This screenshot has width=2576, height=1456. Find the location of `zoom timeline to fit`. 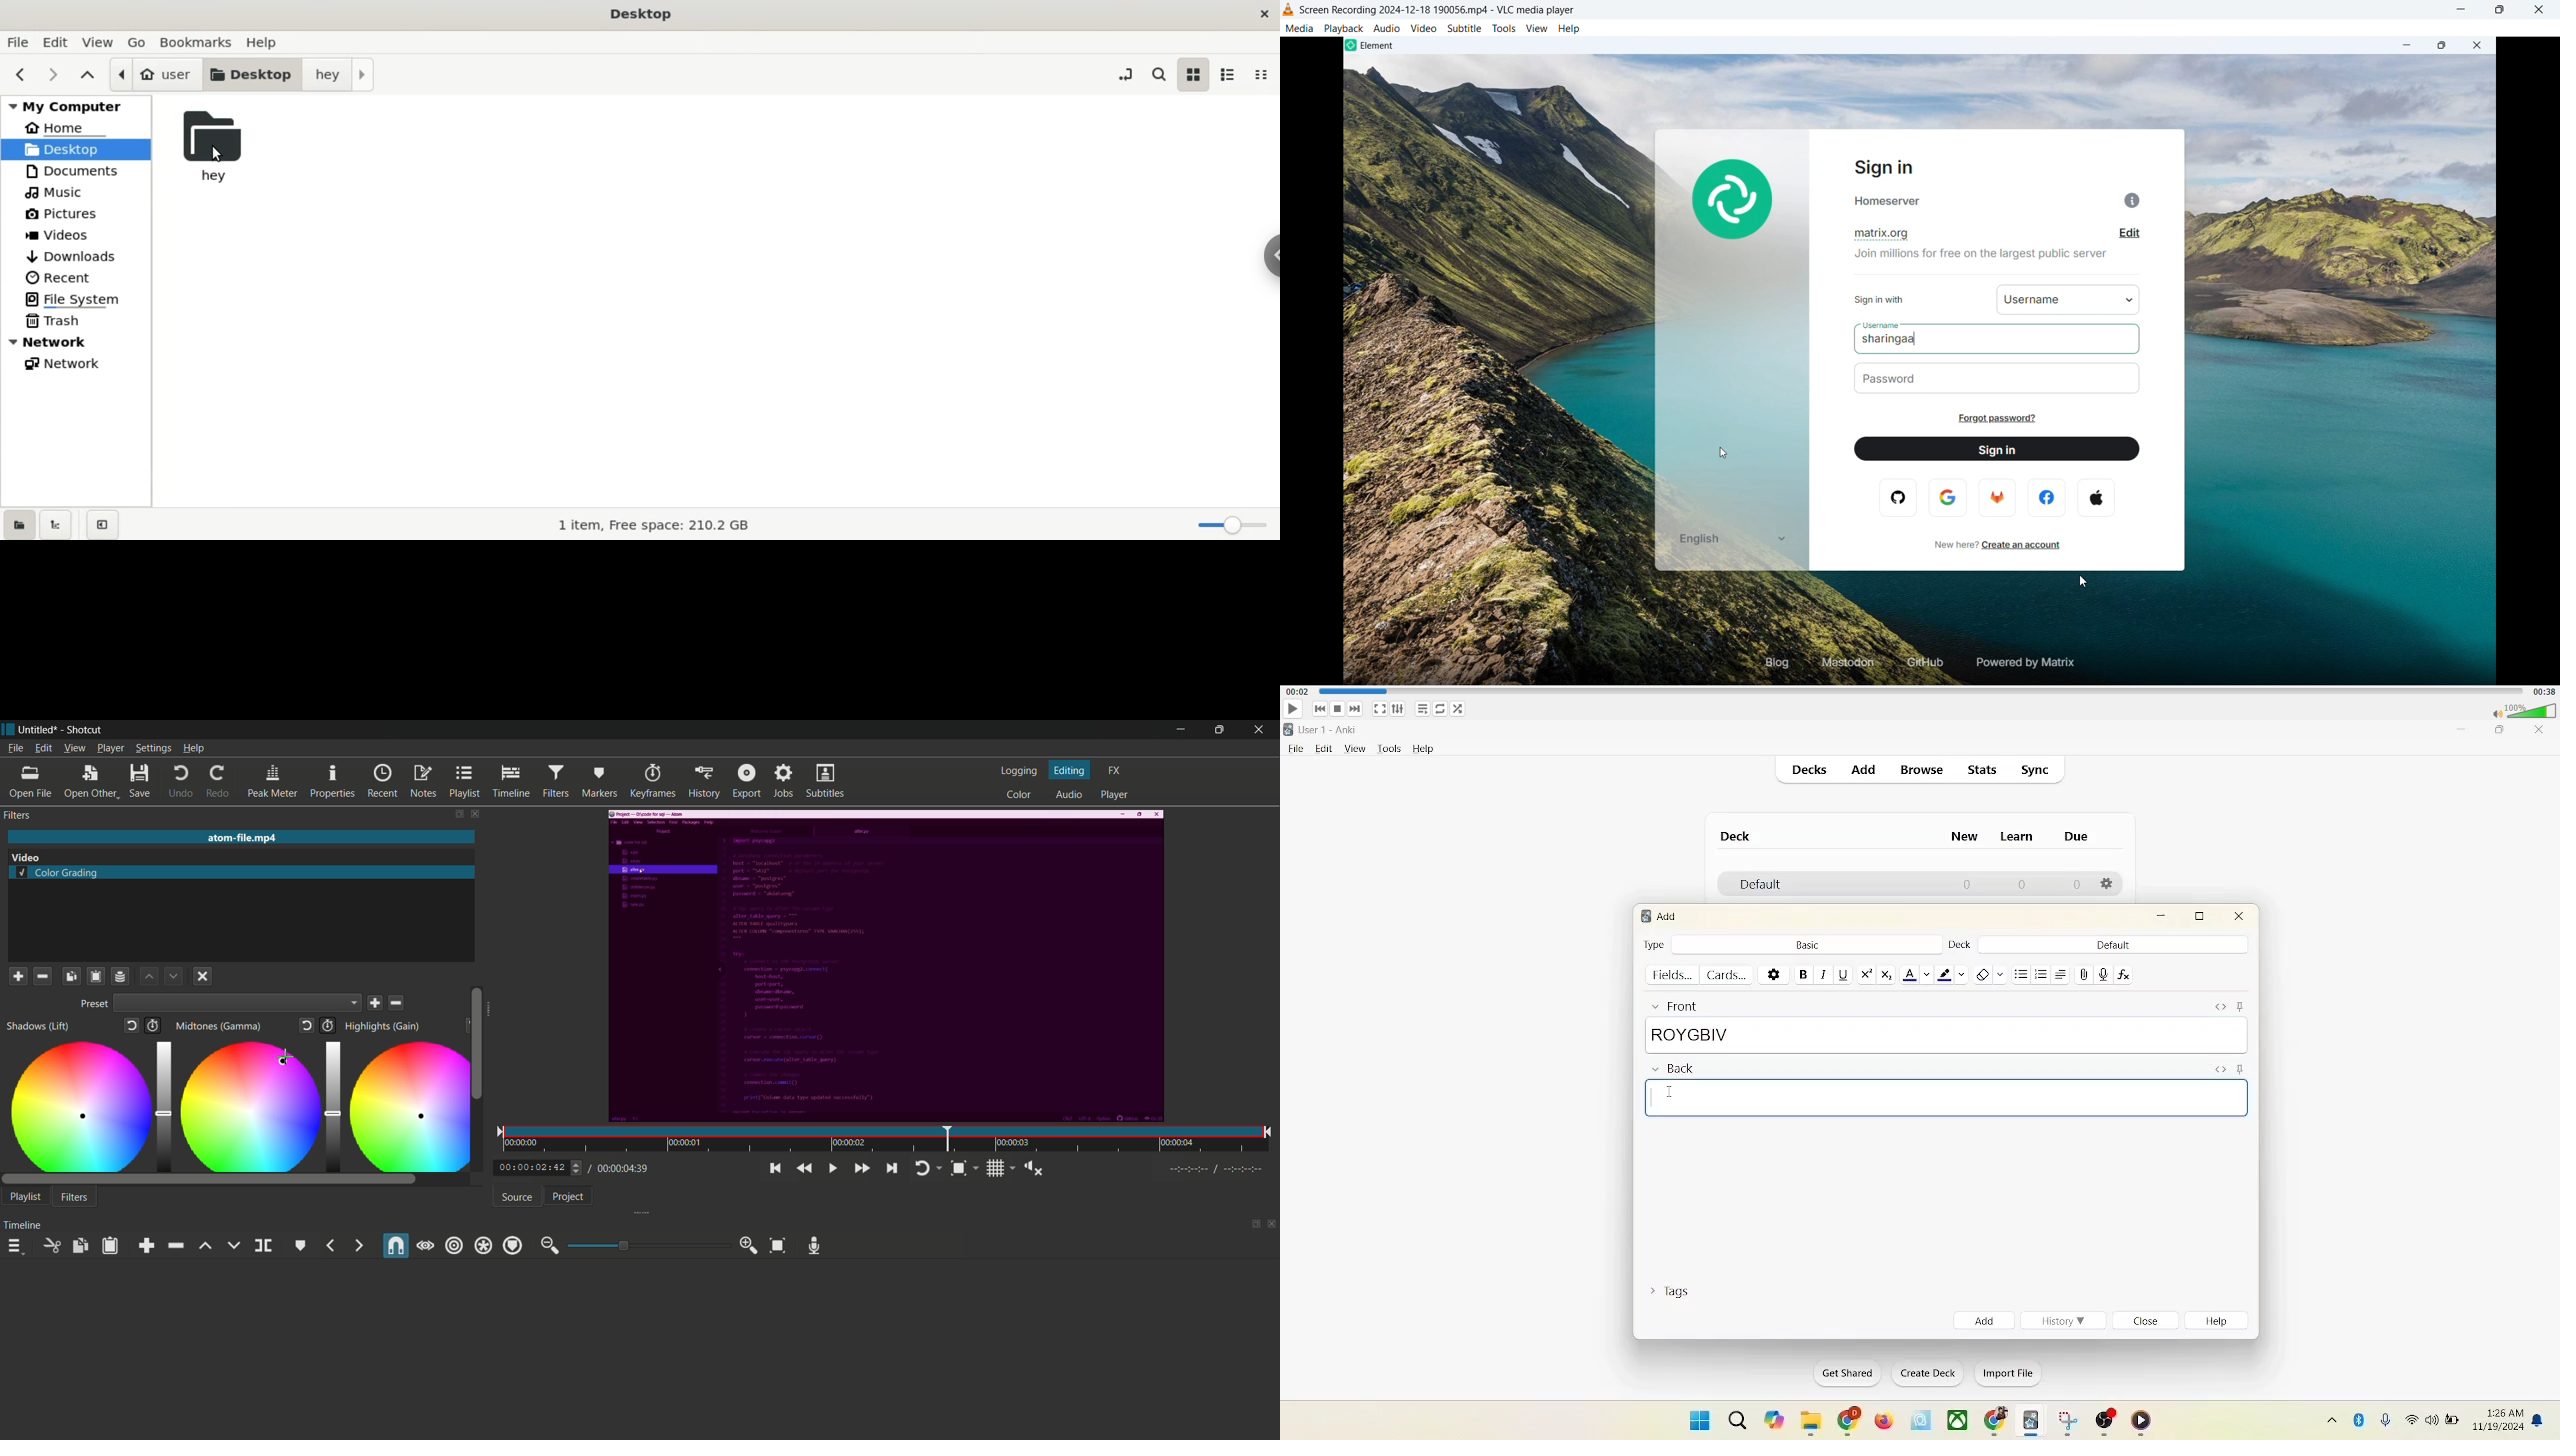

zoom timeline to fit is located at coordinates (963, 1167).